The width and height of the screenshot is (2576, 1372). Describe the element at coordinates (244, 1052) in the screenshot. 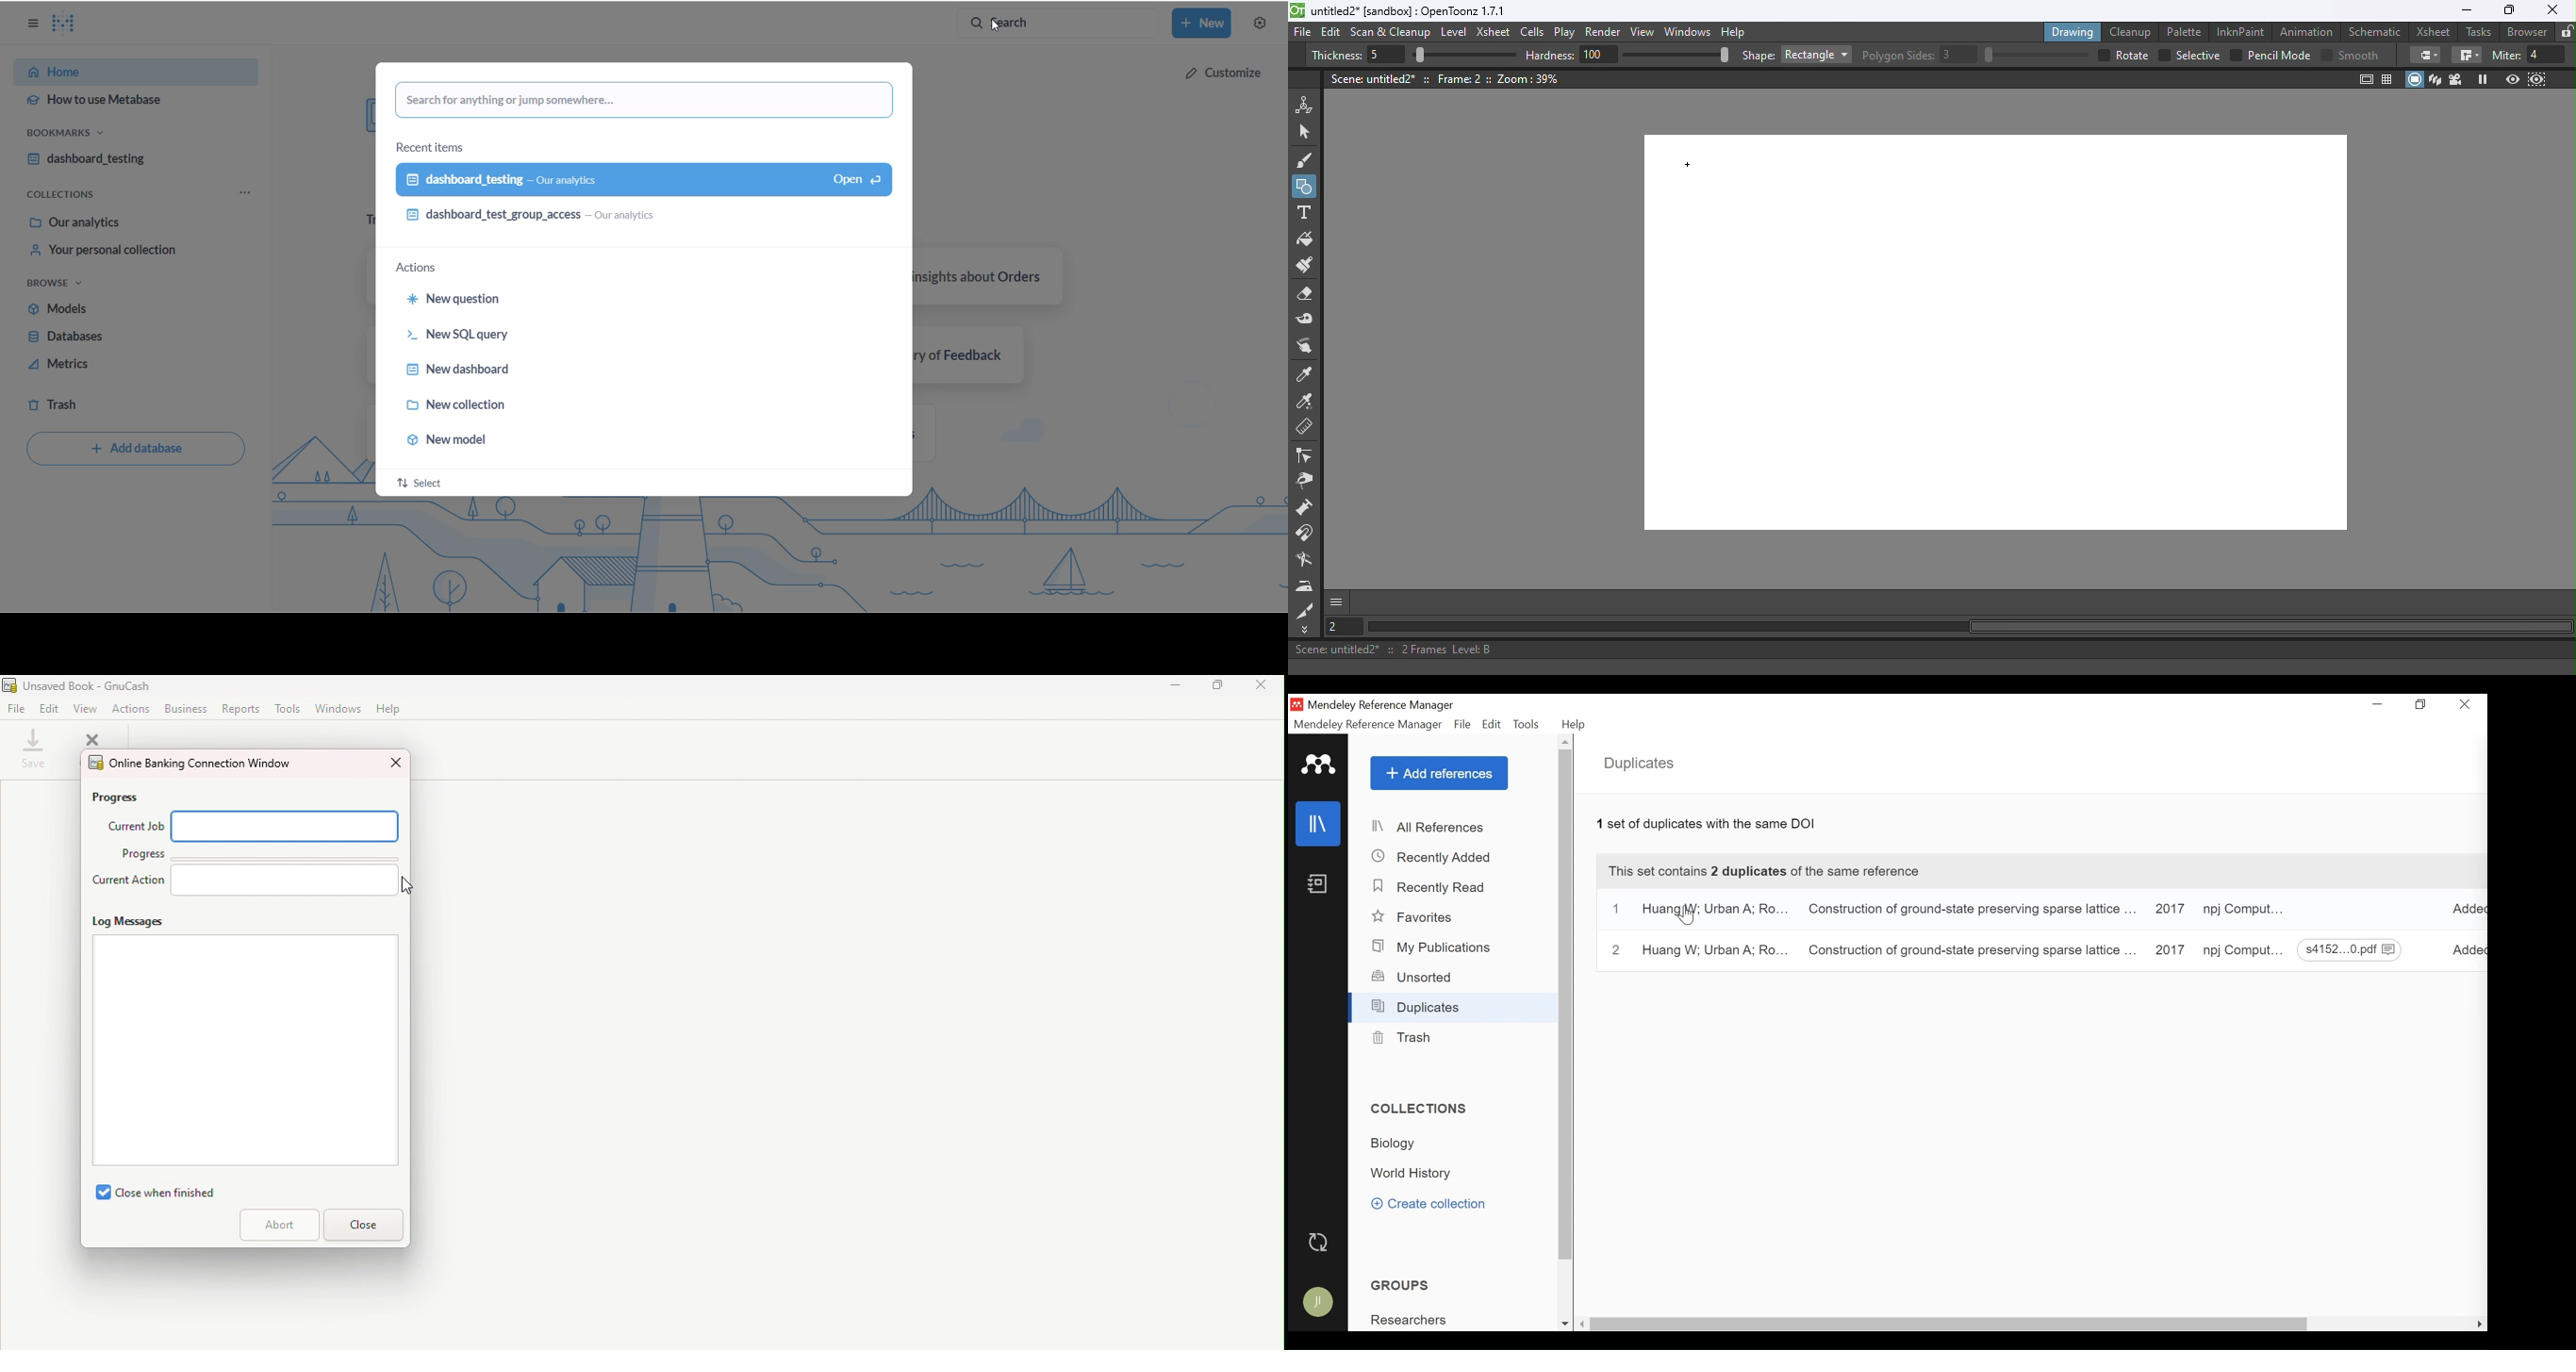

I see `Text box` at that location.